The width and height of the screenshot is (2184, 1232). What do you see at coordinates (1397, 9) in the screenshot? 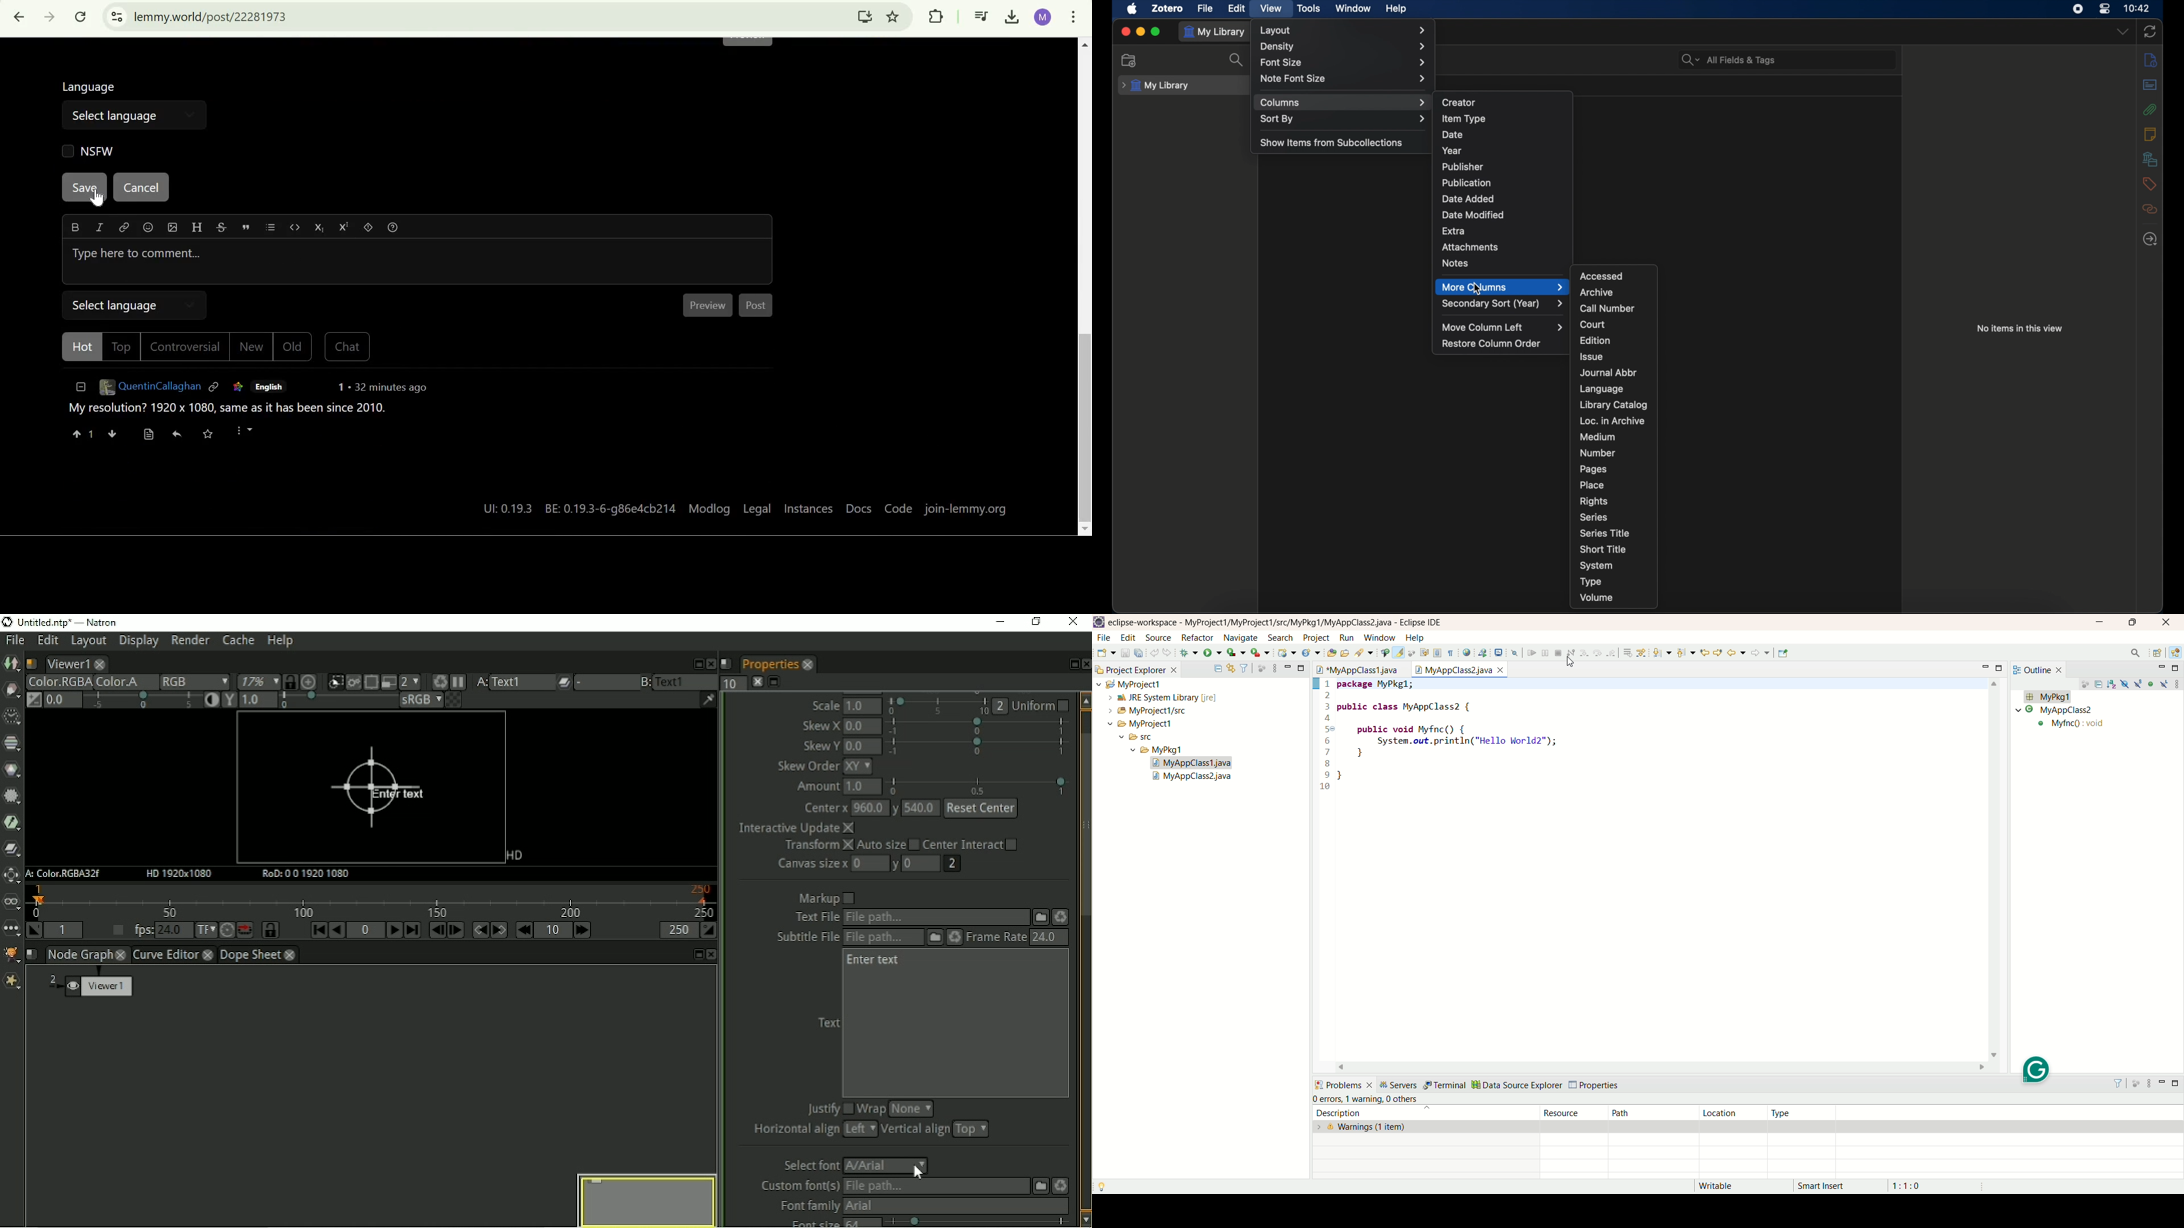
I see `help` at bounding box center [1397, 9].